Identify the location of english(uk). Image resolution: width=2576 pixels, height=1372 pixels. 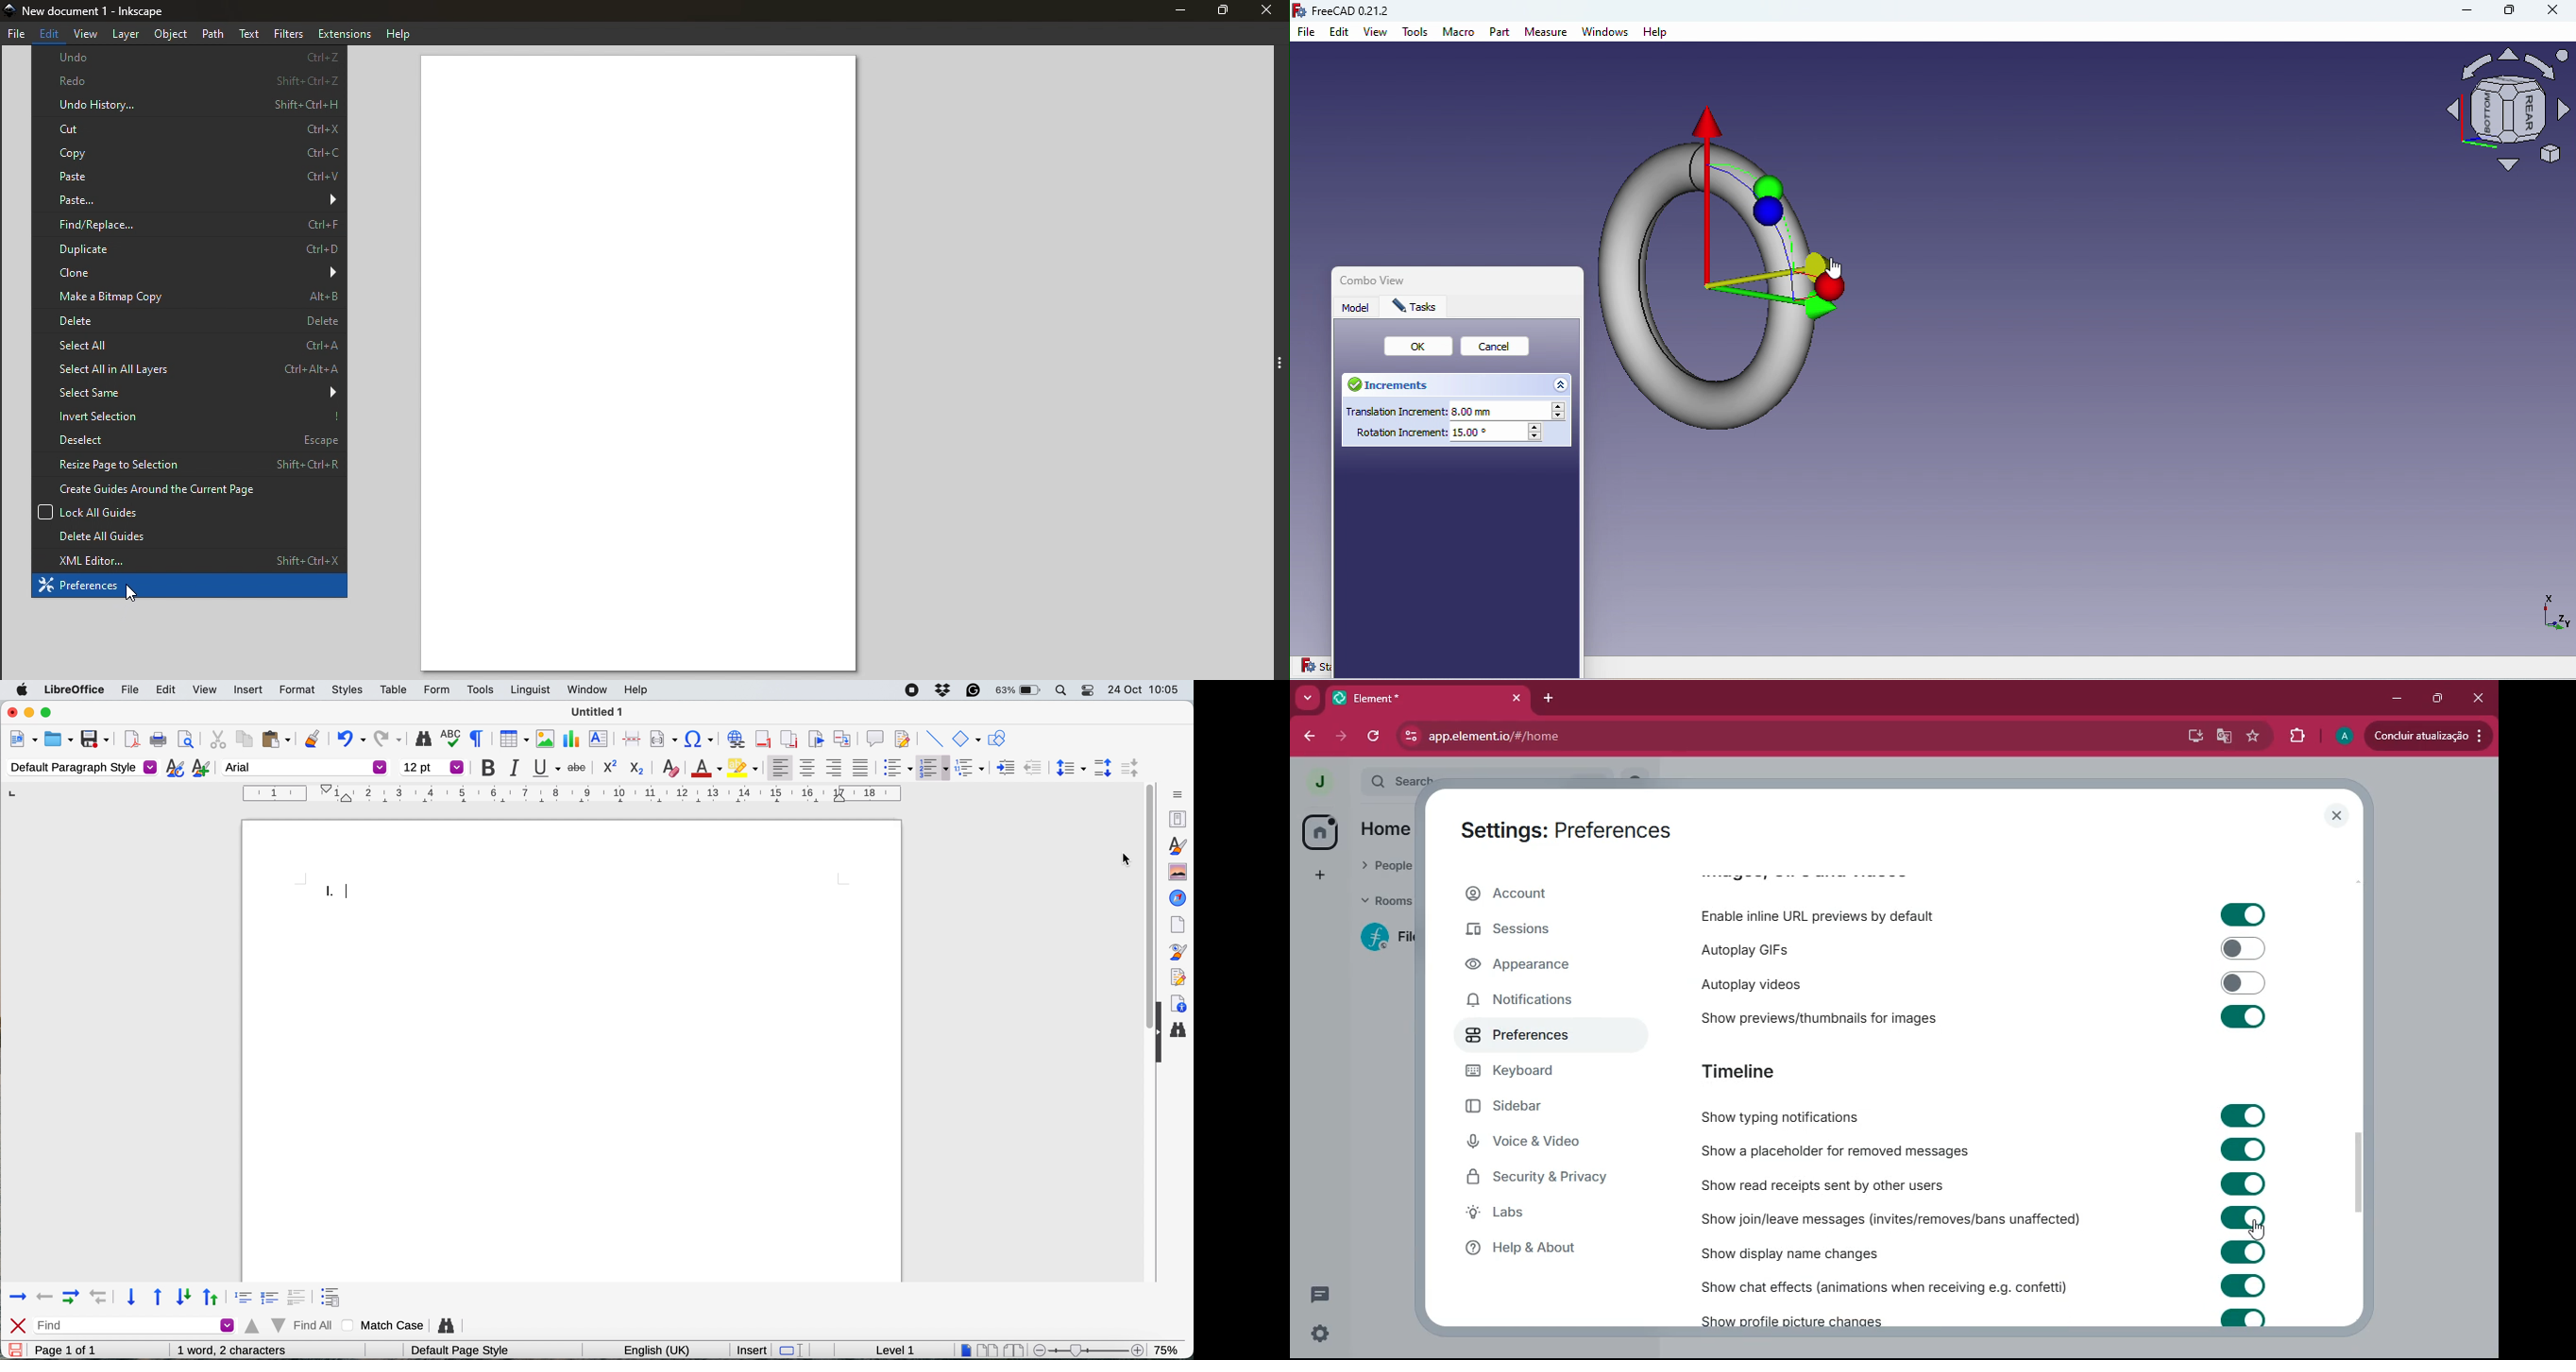
(665, 1349).